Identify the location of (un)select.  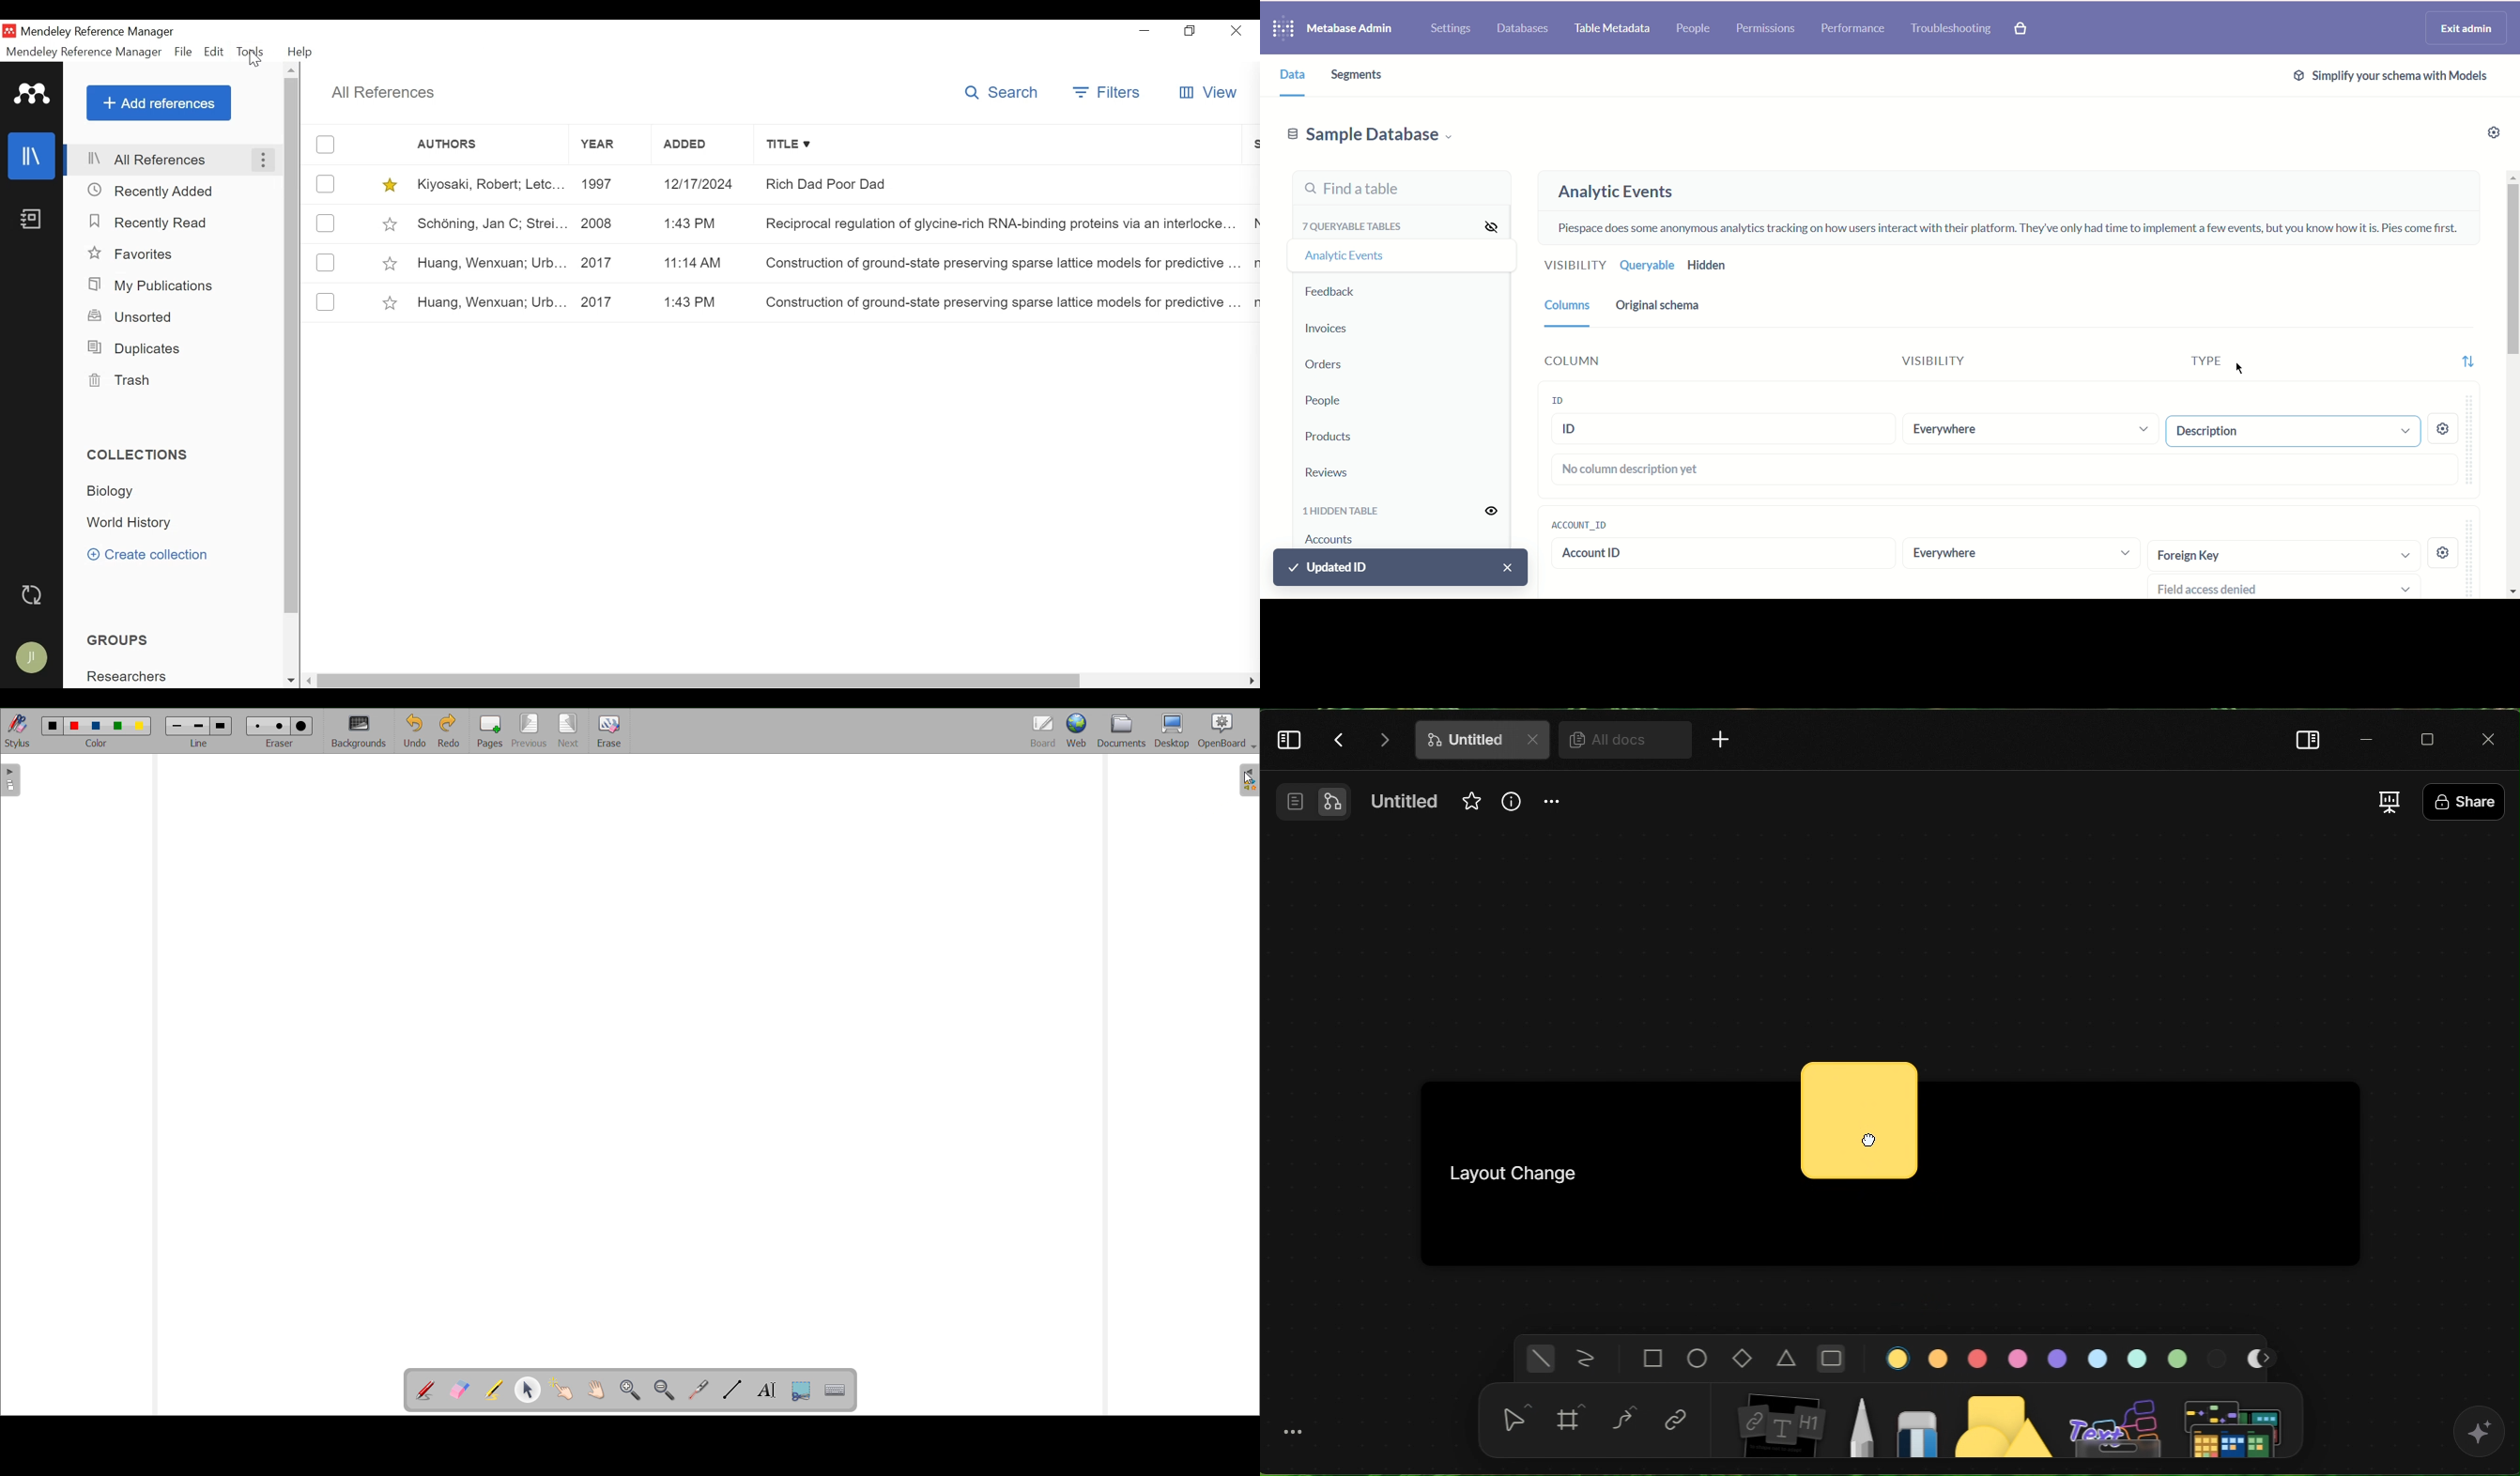
(324, 223).